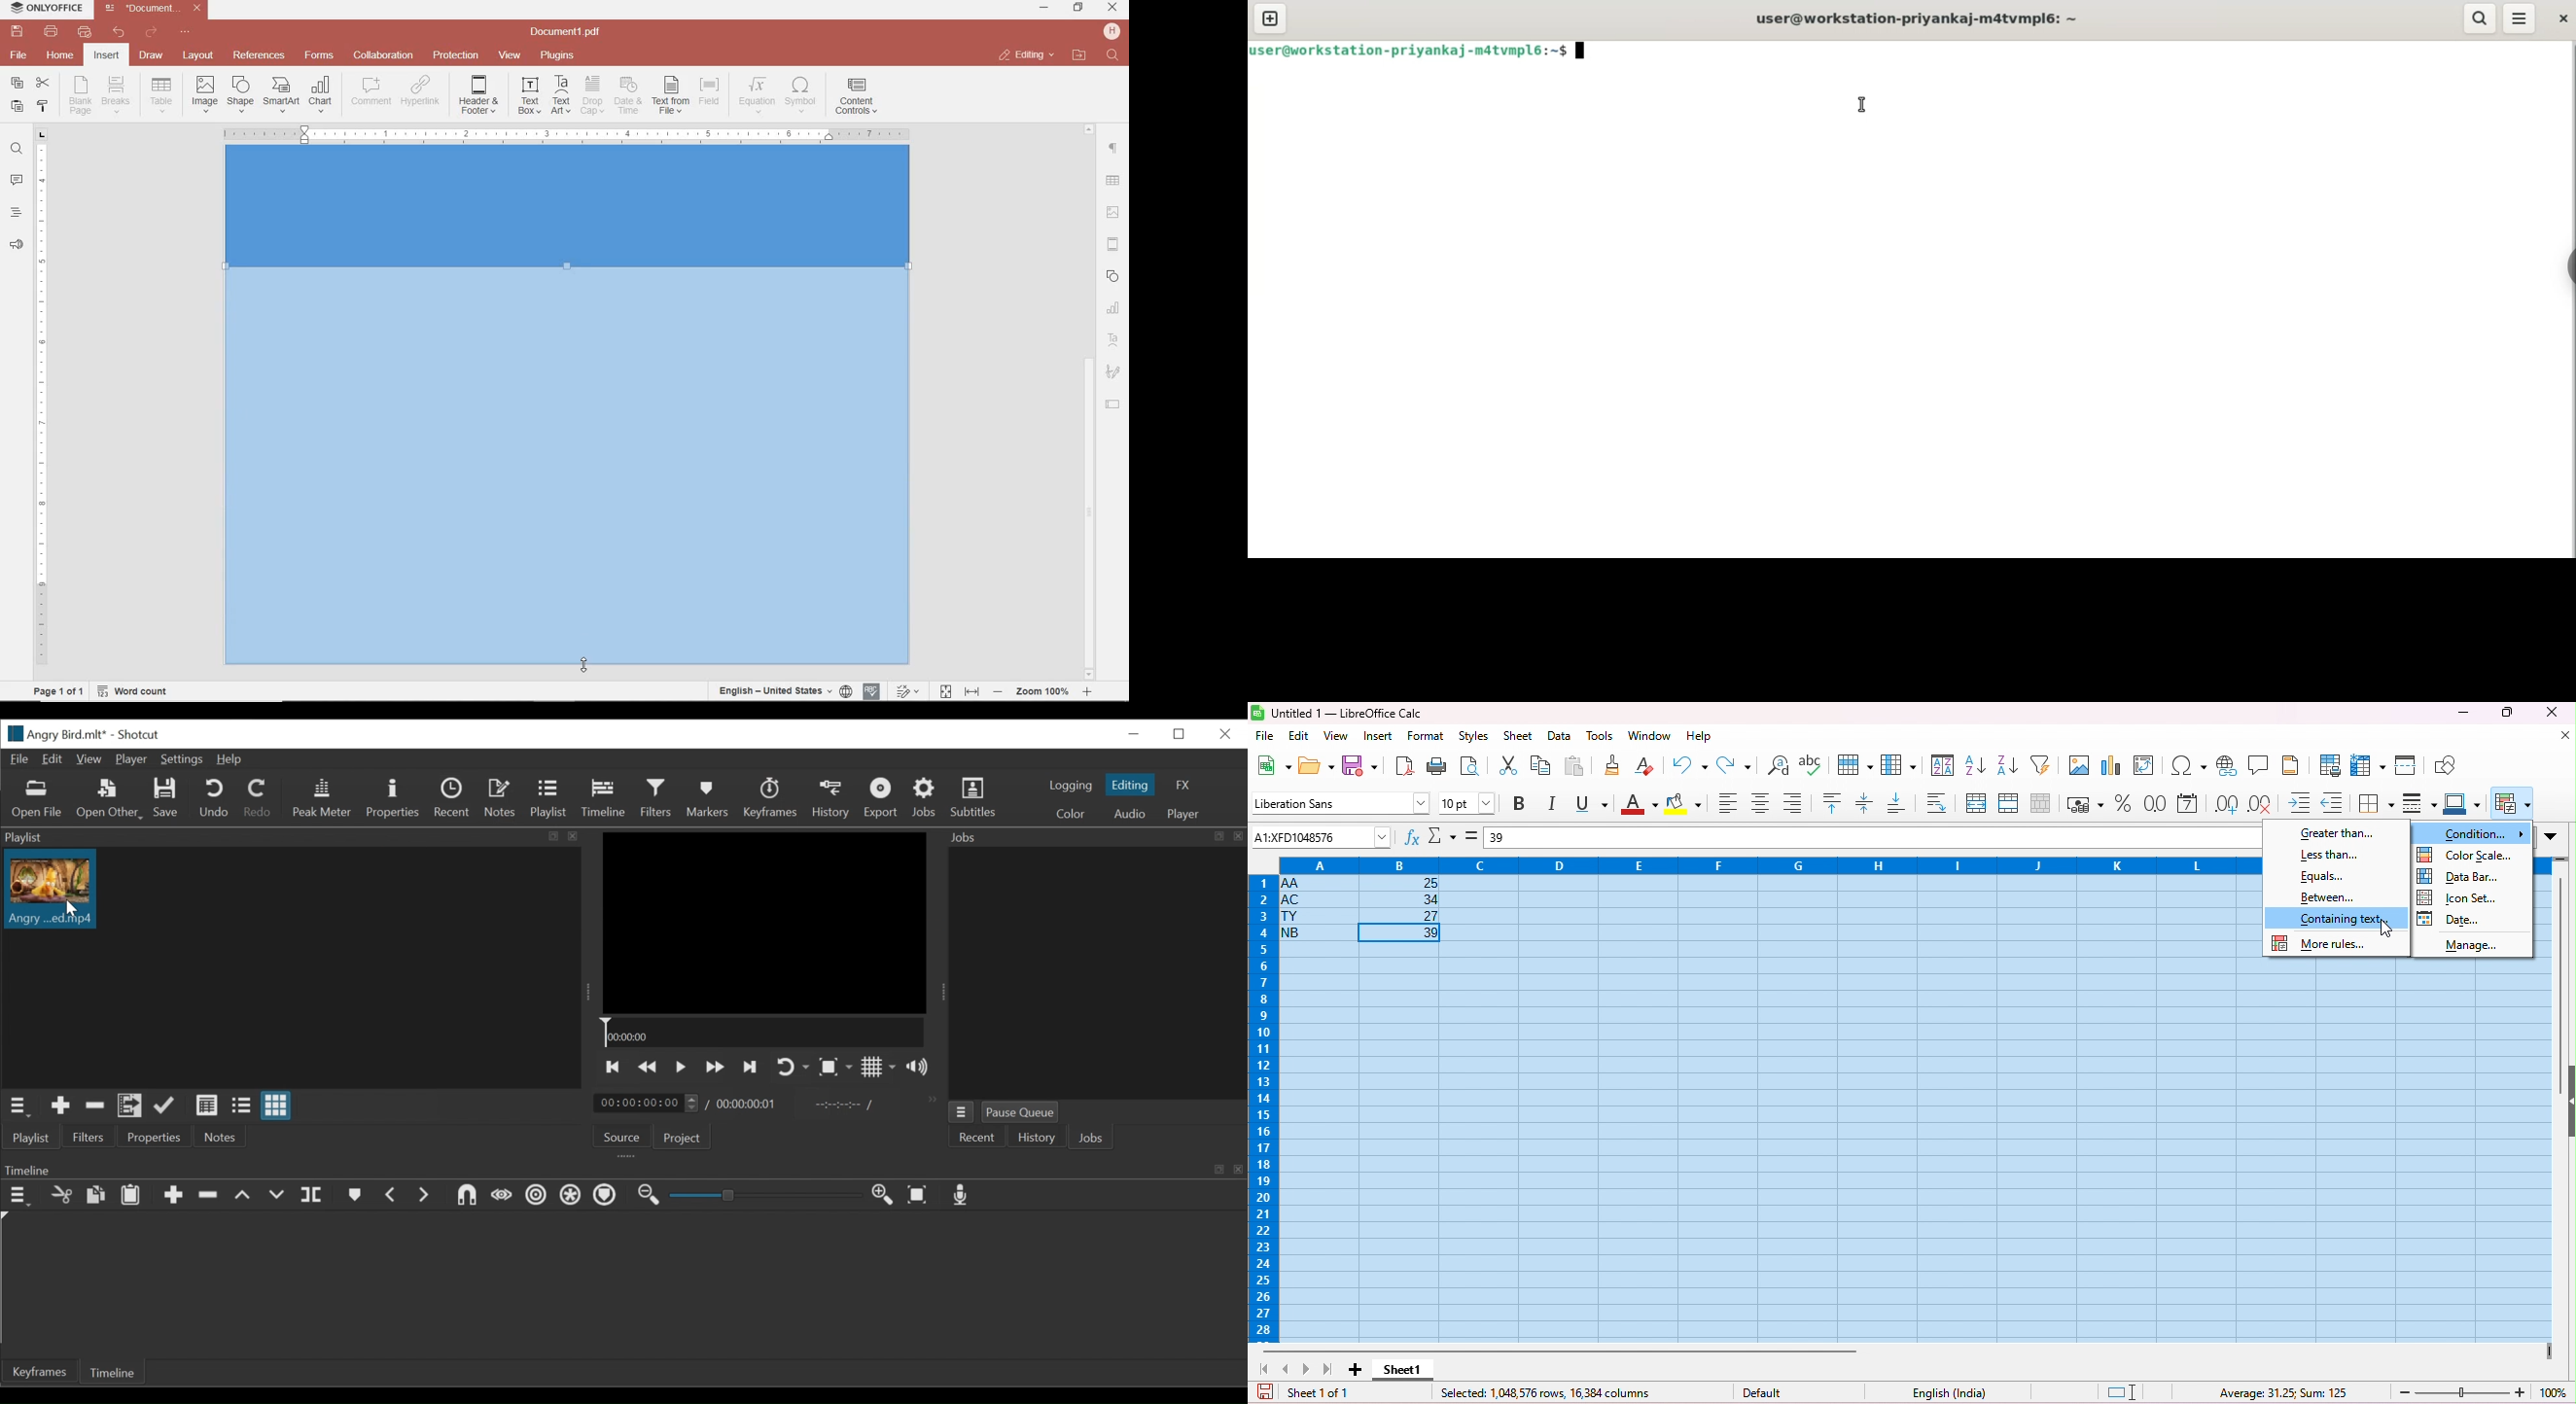 This screenshot has height=1428, width=2576. Describe the element at coordinates (1404, 765) in the screenshot. I see `export as pdf` at that location.